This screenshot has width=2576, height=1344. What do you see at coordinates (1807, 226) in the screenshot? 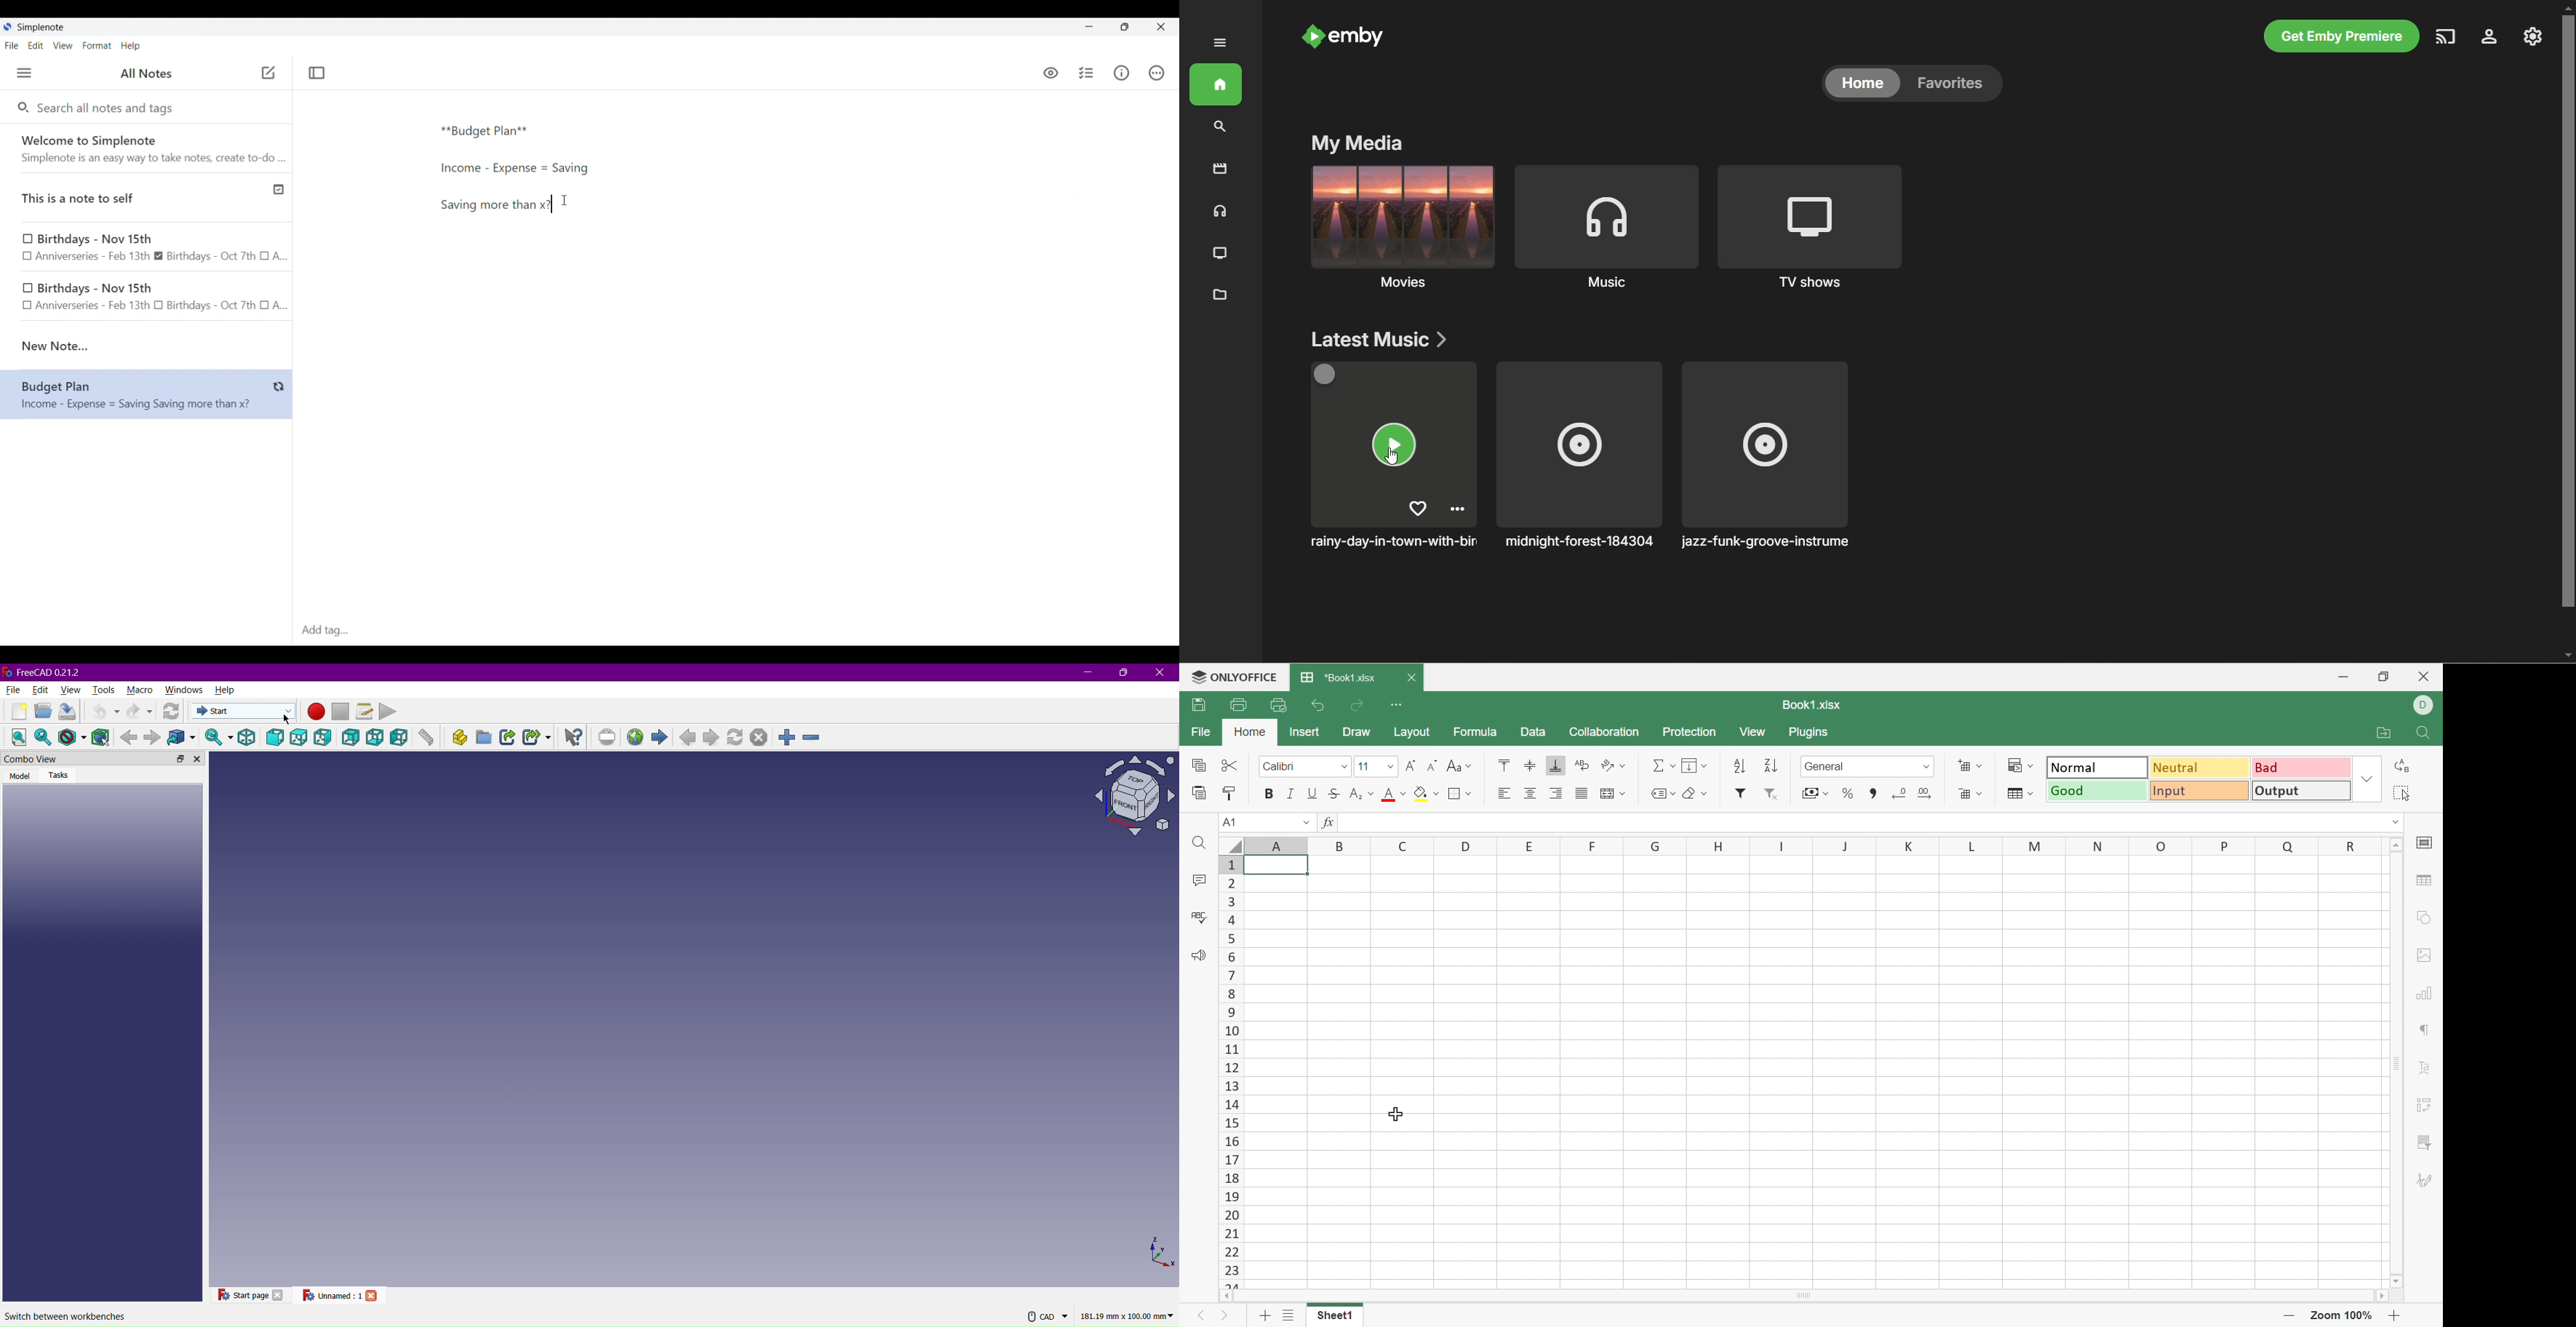
I see `TV shows` at bounding box center [1807, 226].